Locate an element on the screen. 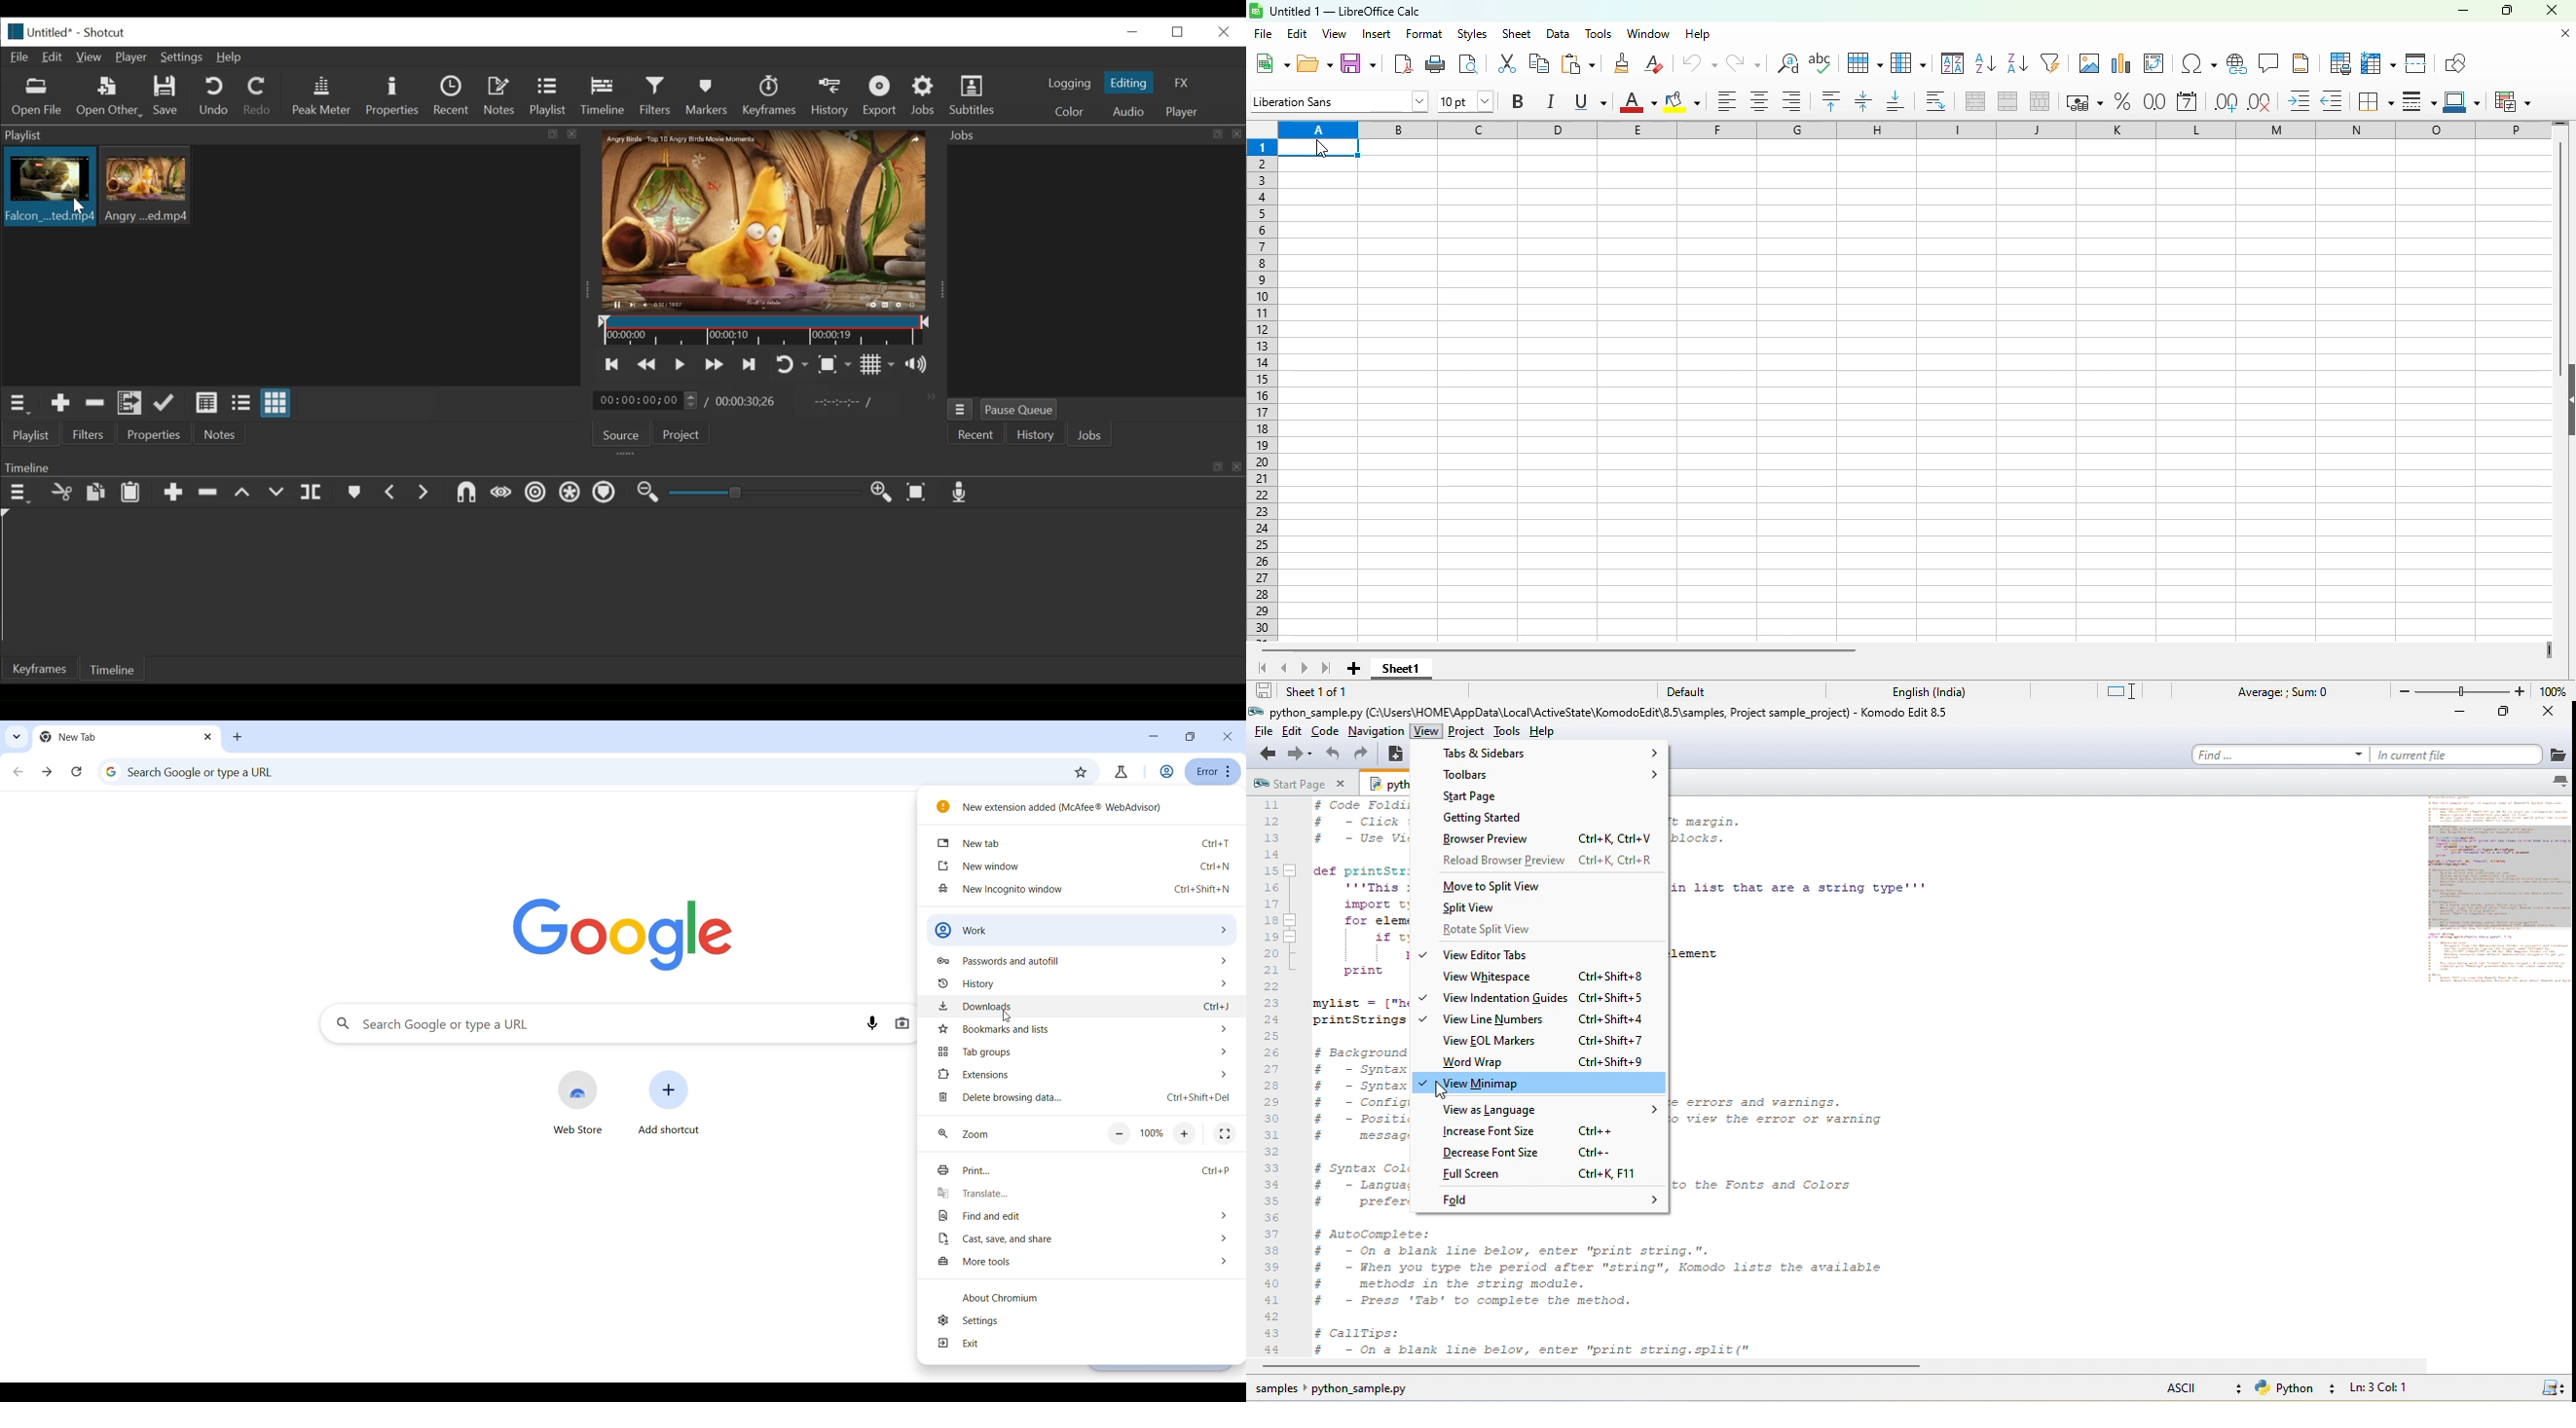  format as date is located at coordinates (2187, 101).